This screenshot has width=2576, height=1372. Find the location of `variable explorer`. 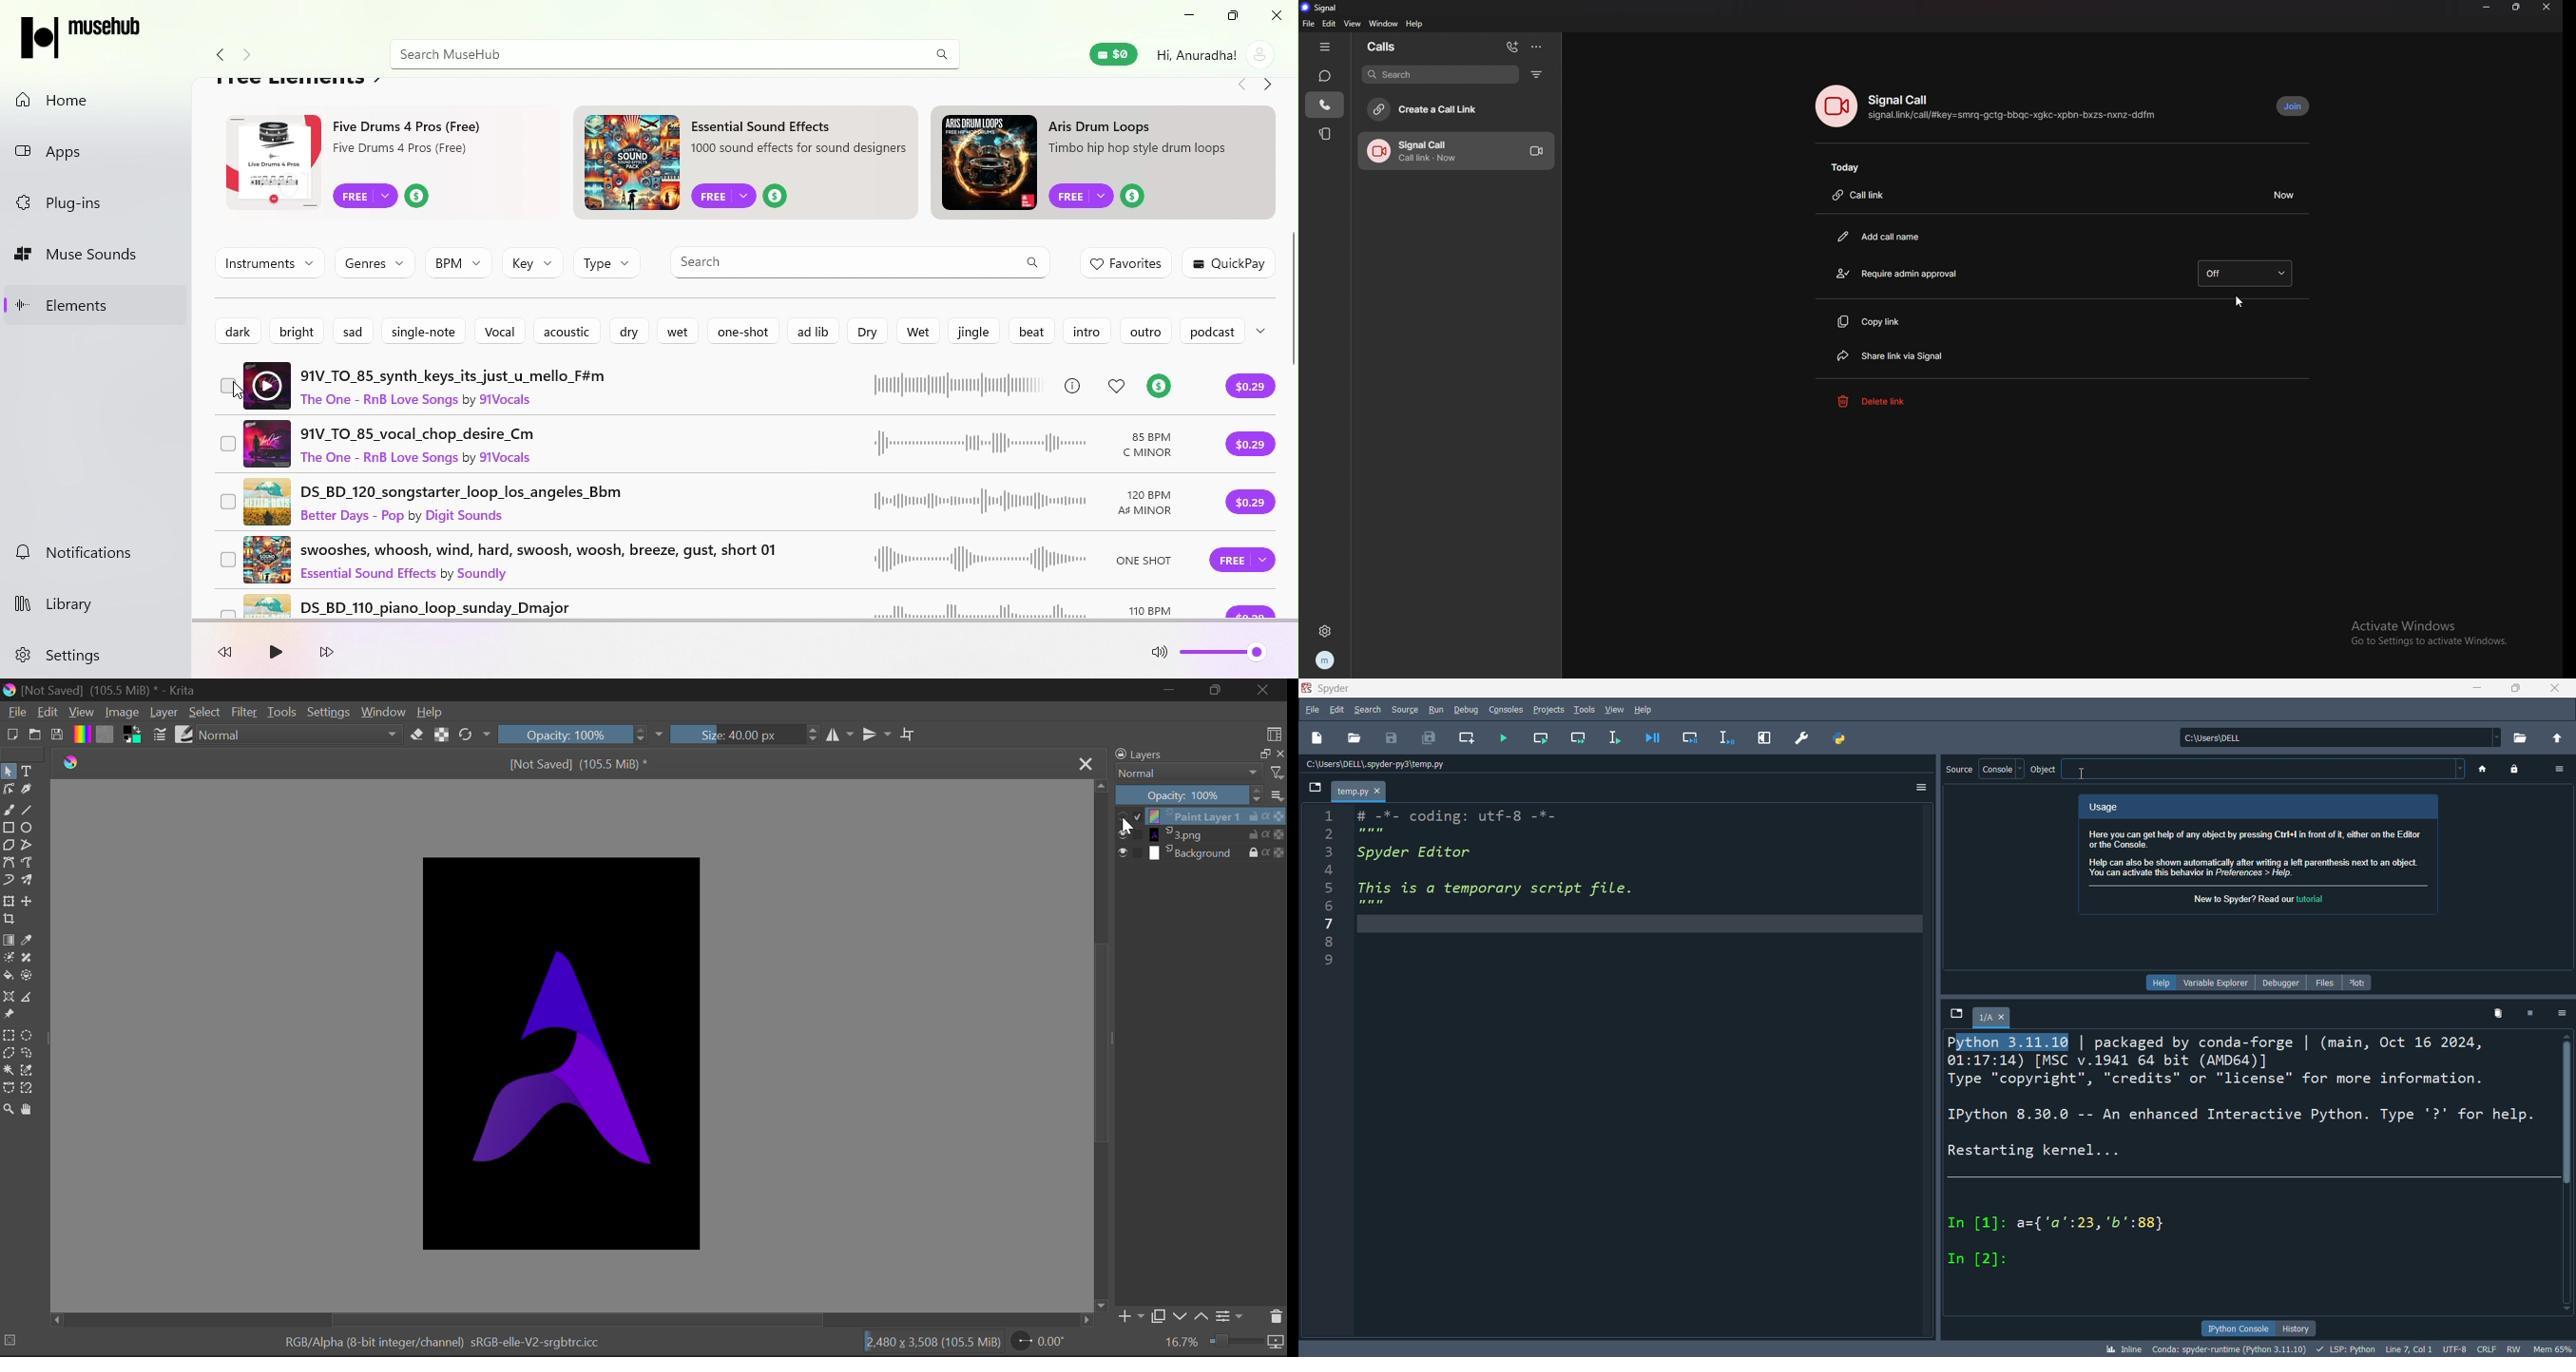

variable explorer is located at coordinates (2215, 983).